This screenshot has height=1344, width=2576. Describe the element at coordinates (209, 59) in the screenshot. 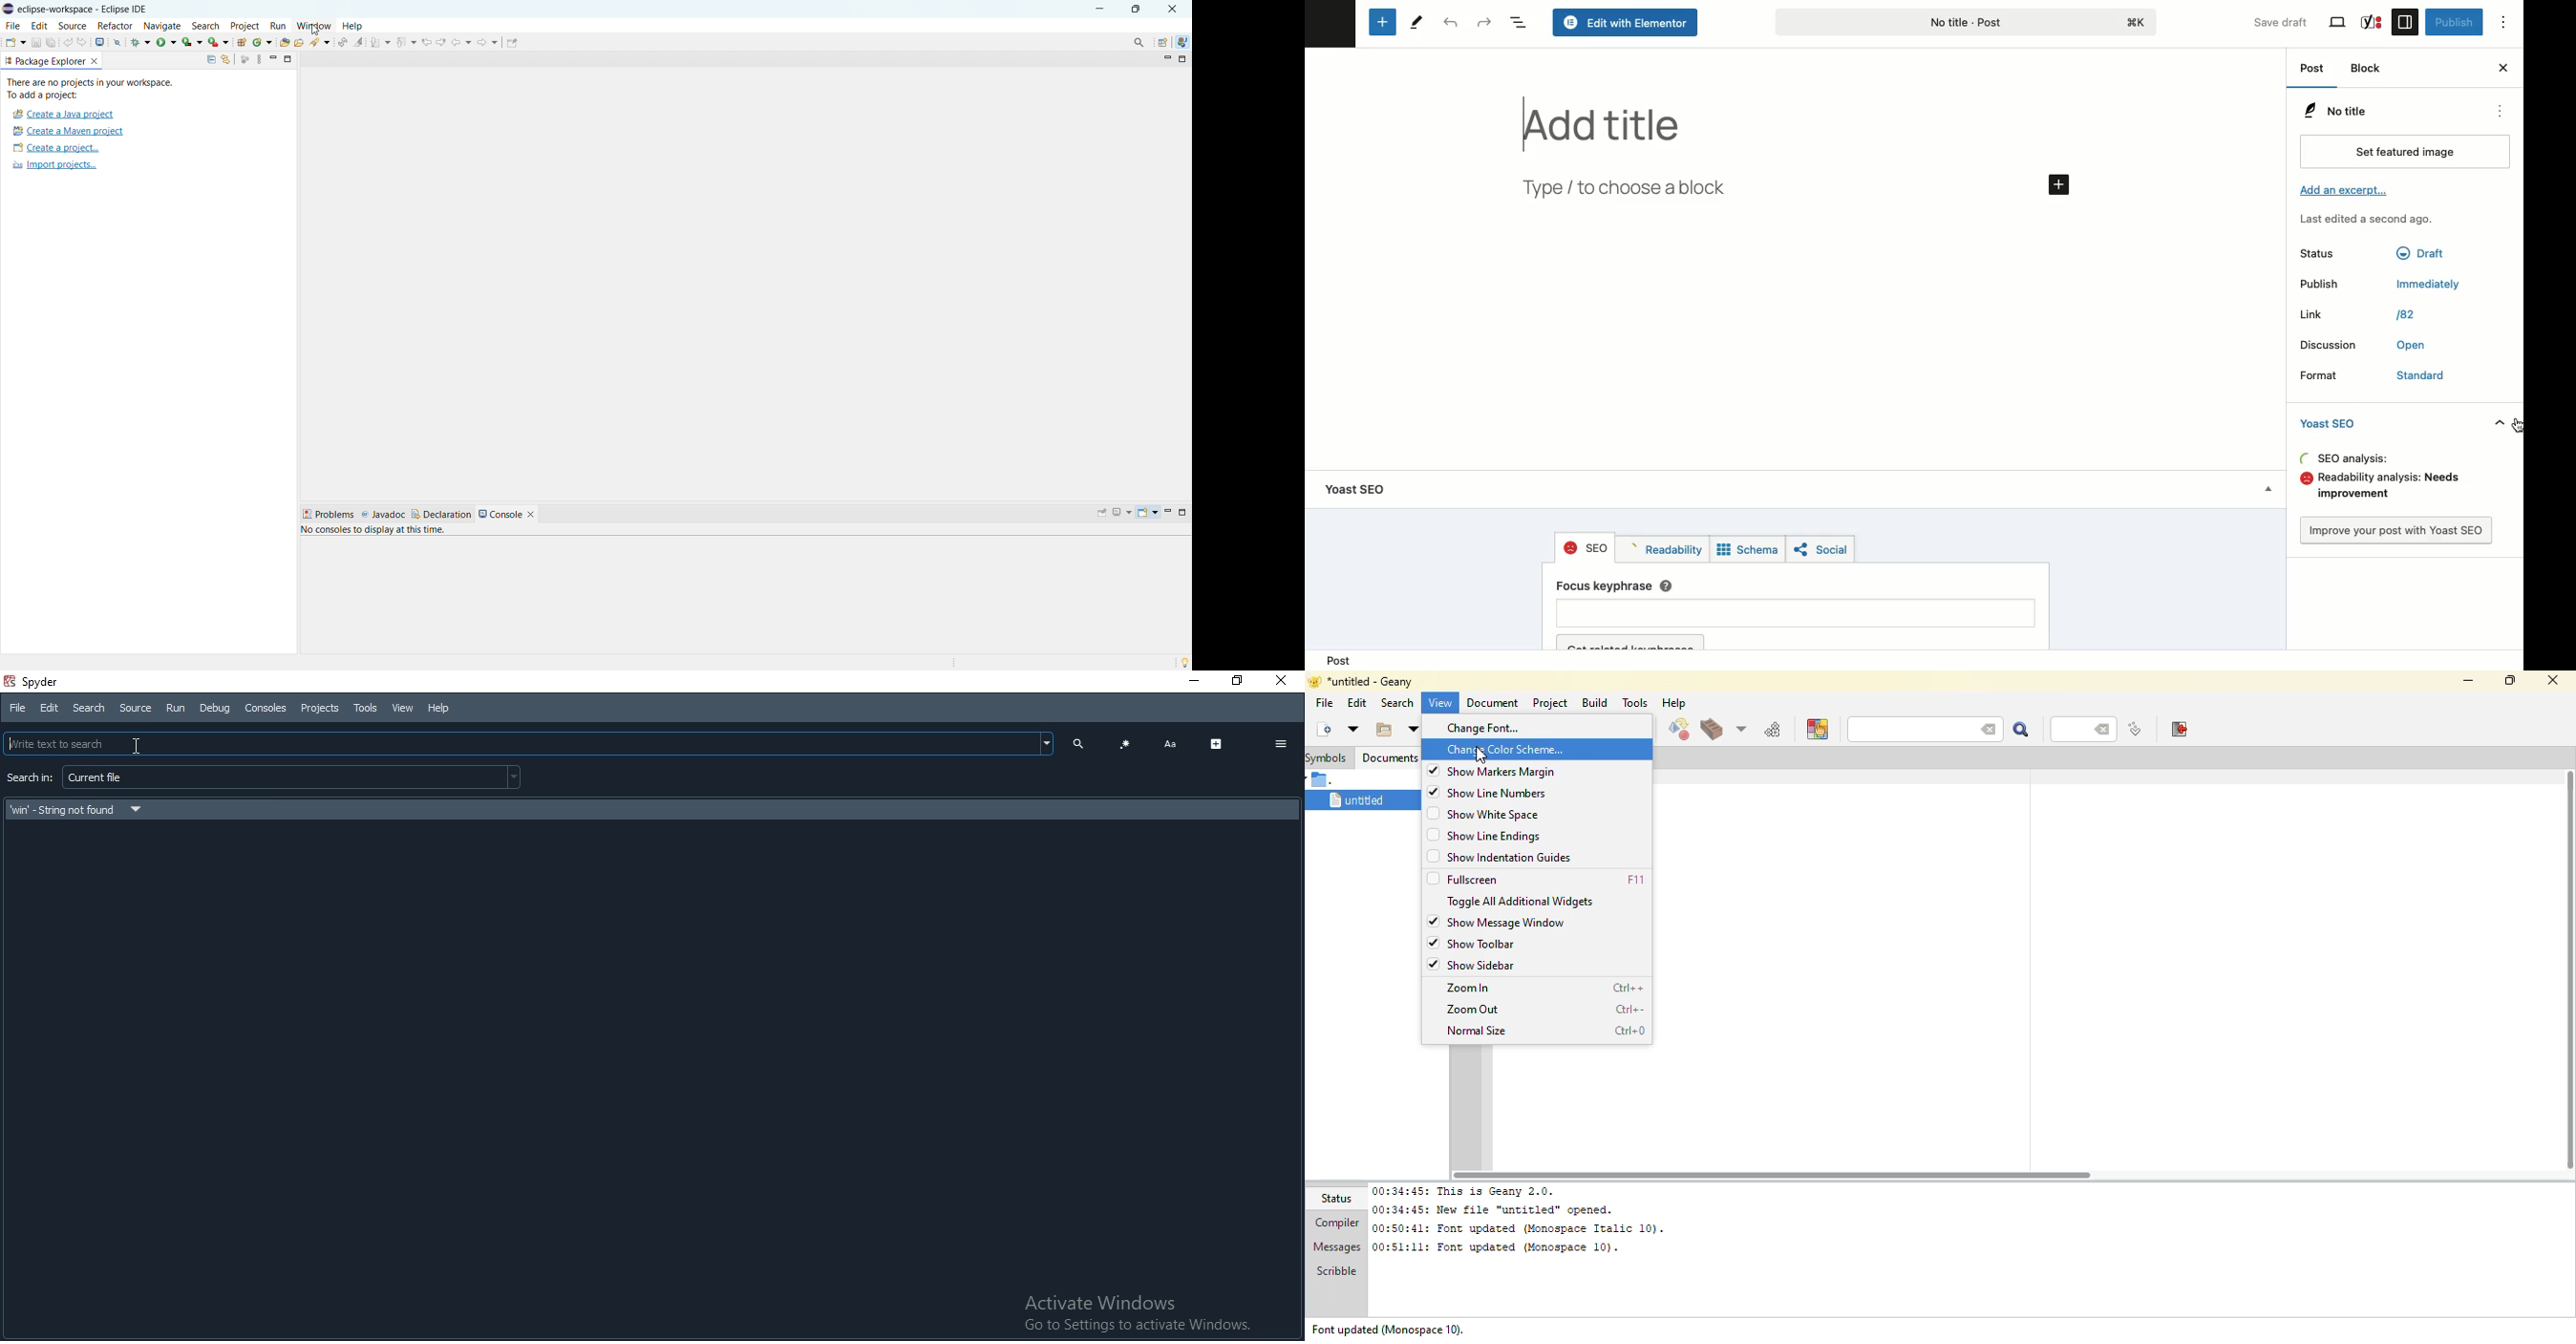

I see `collapse all` at that location.